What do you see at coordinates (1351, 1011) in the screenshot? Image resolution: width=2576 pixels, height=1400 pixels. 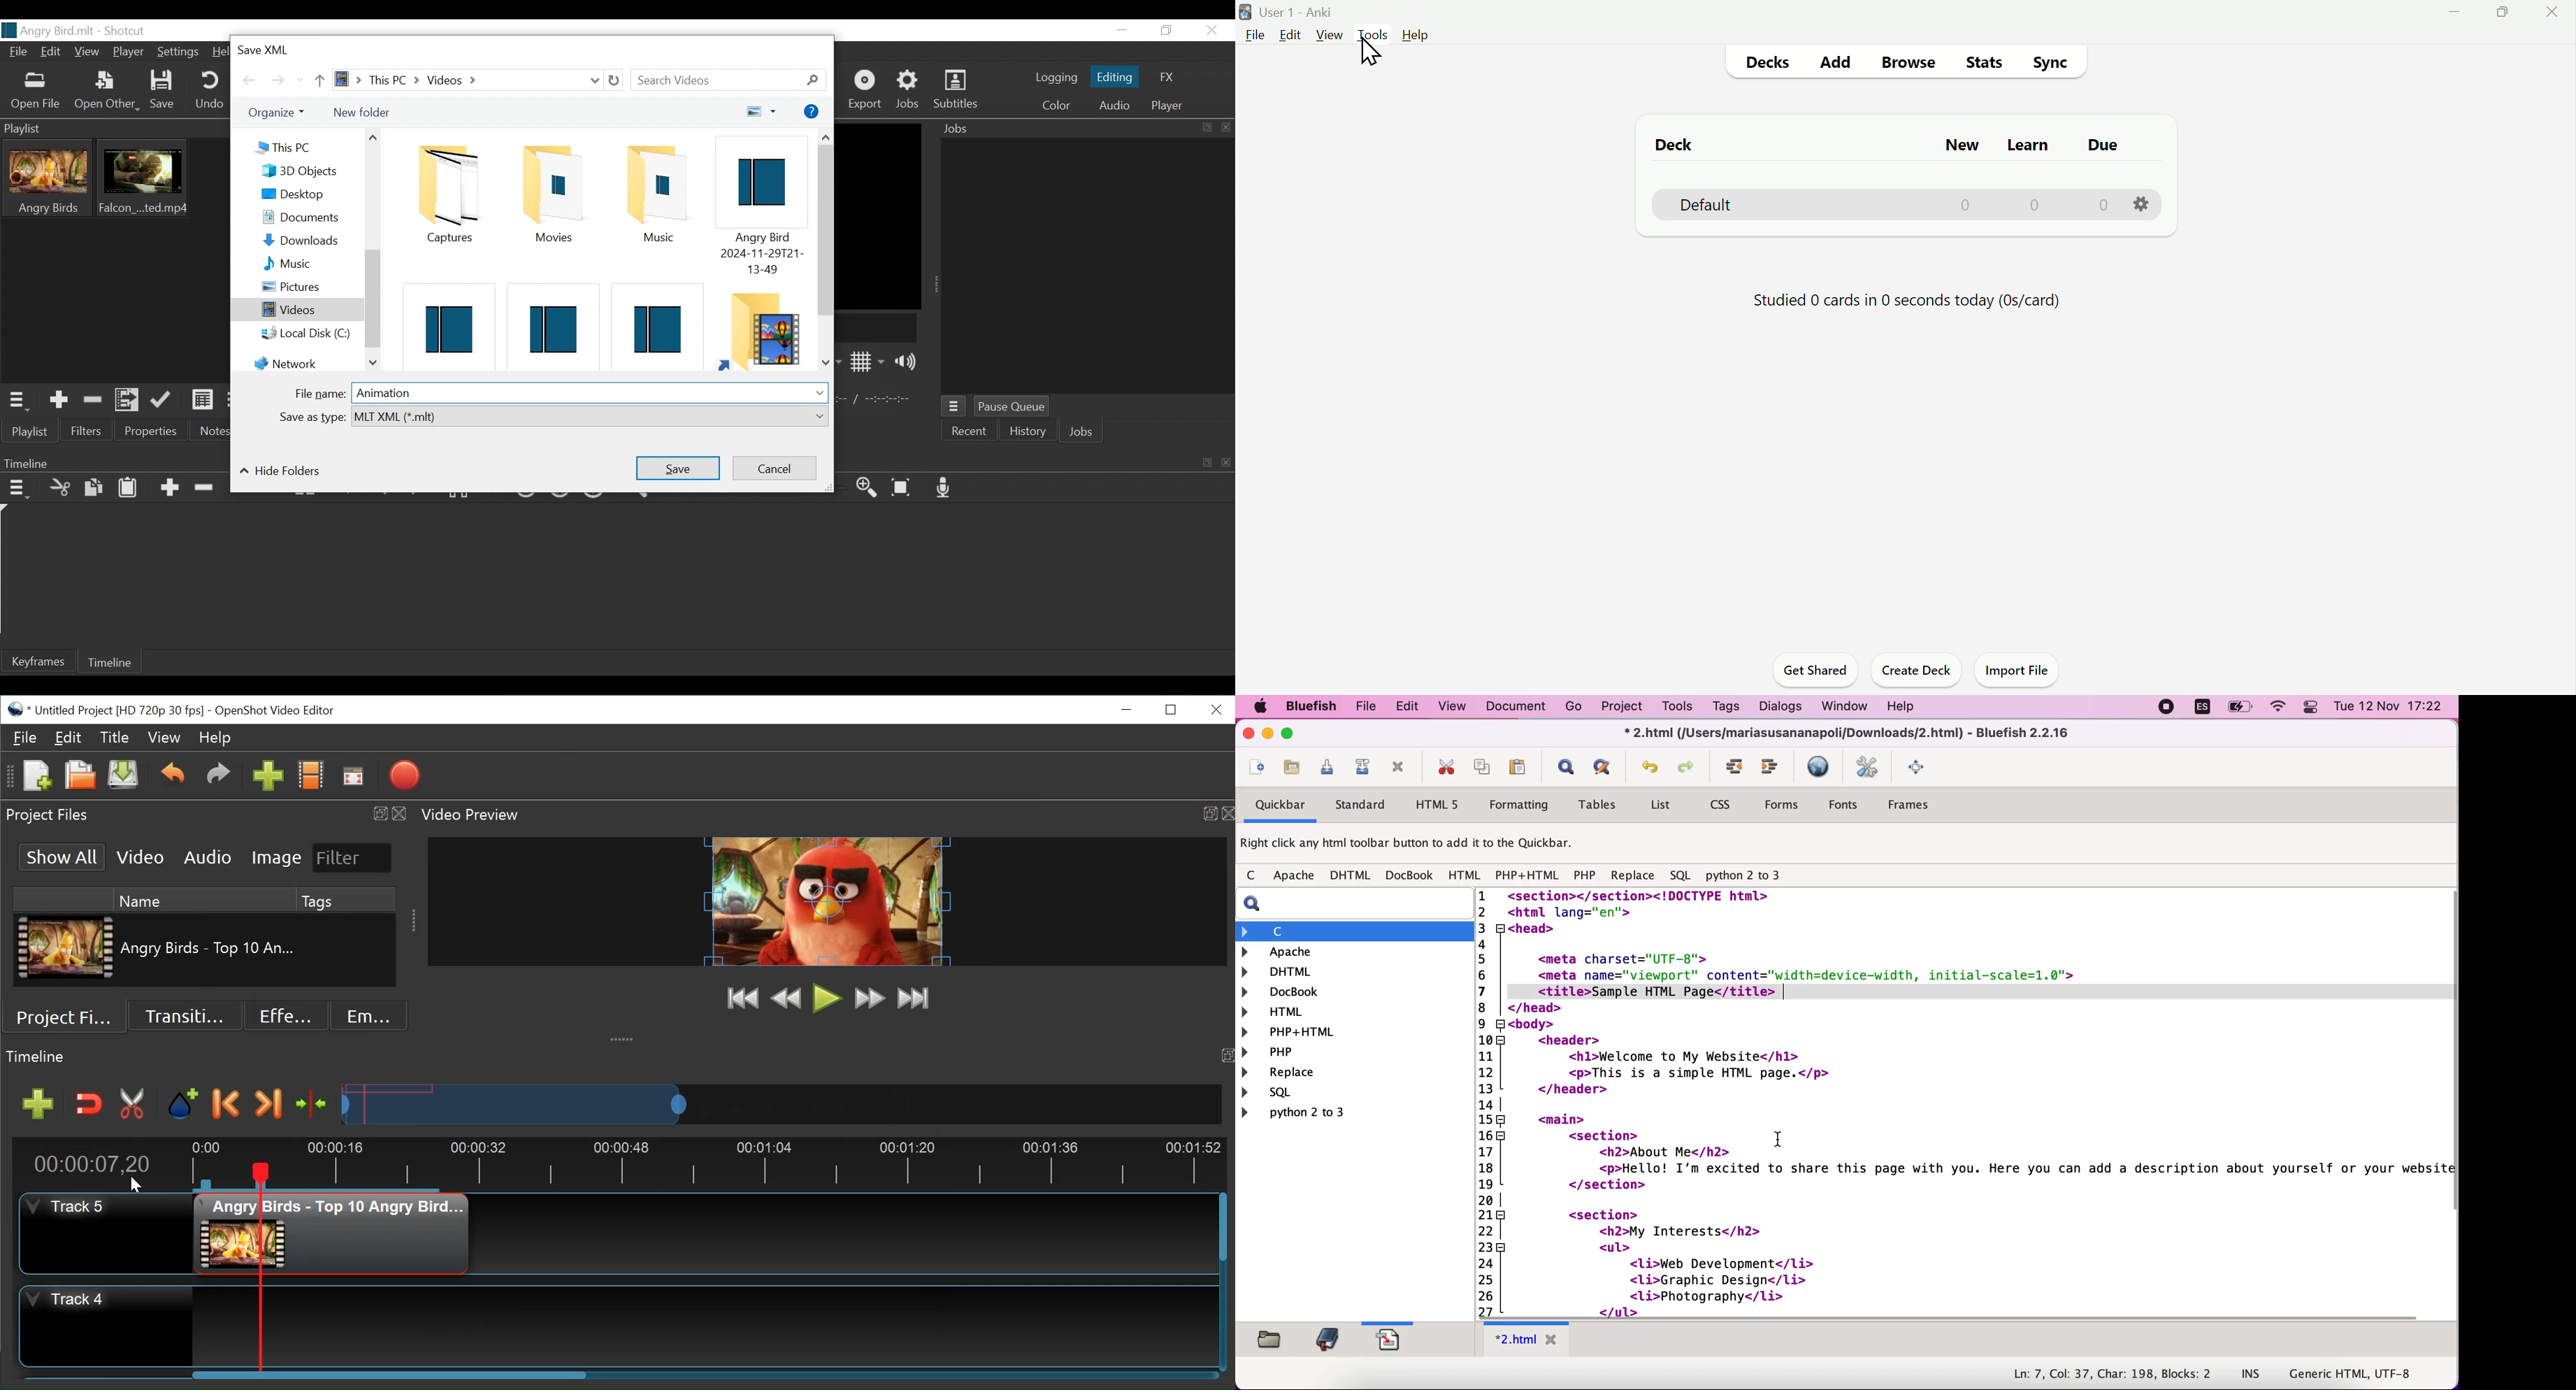 I see `html` at bounding box center [1351, 1011].